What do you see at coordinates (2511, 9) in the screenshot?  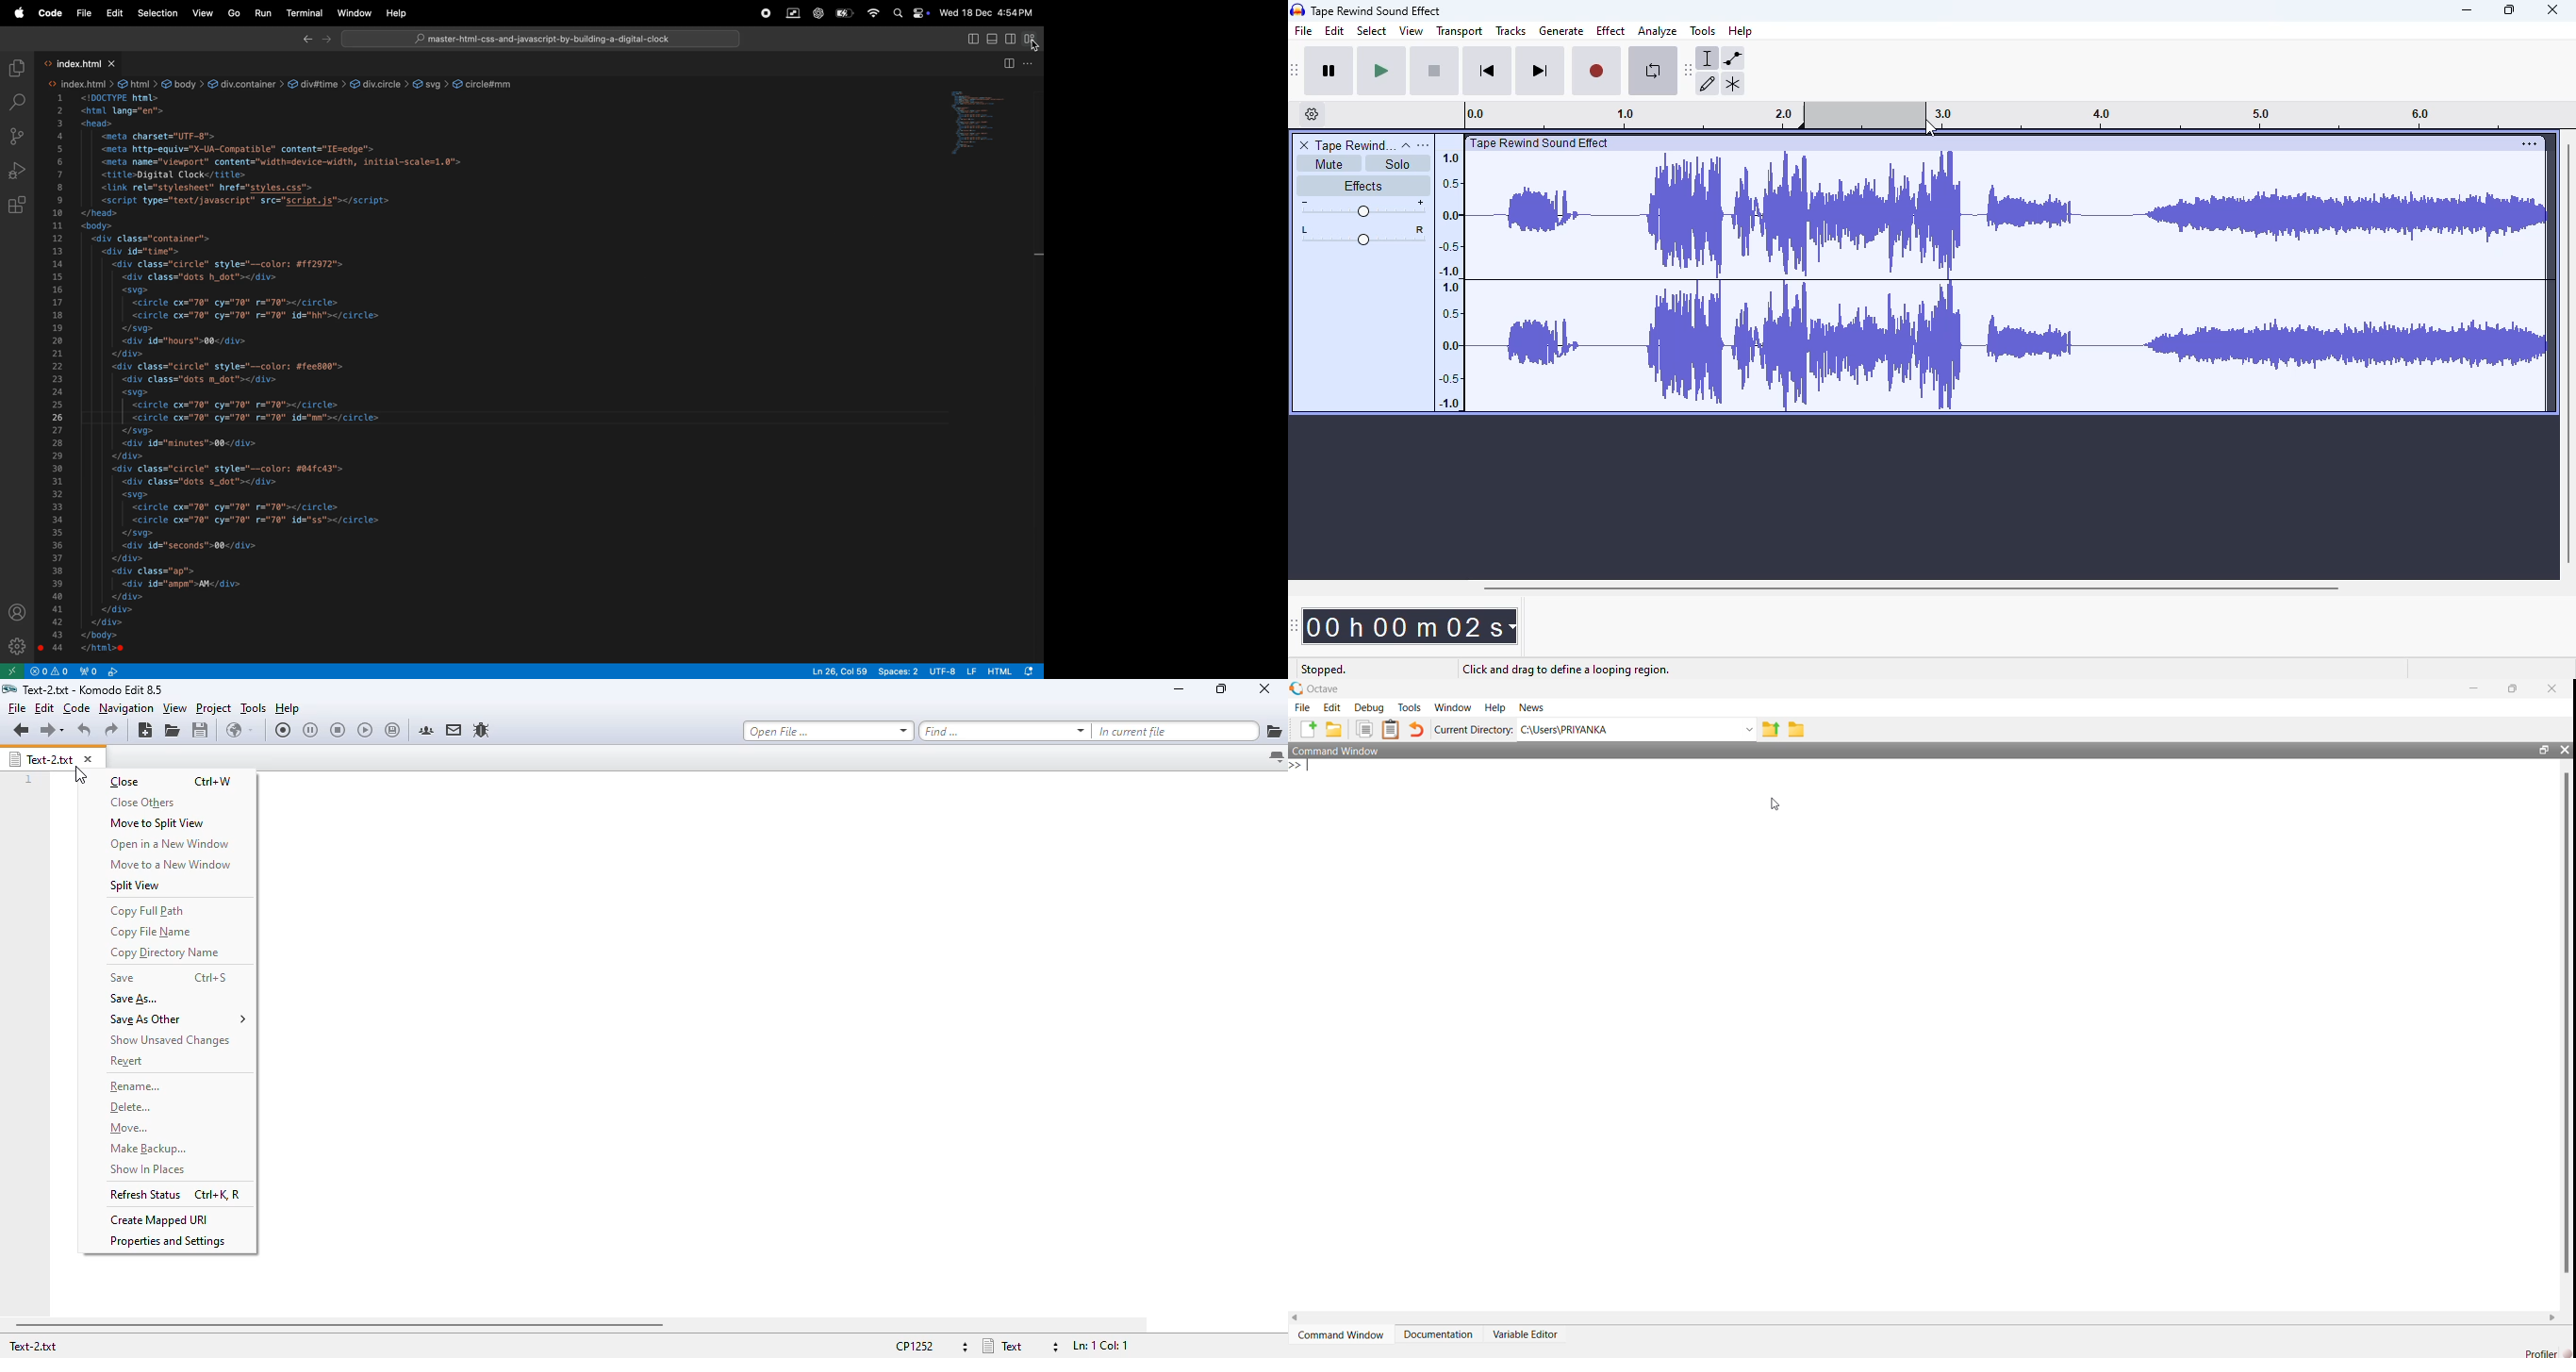 I see `maximize` at bounding box center [2511, 9].